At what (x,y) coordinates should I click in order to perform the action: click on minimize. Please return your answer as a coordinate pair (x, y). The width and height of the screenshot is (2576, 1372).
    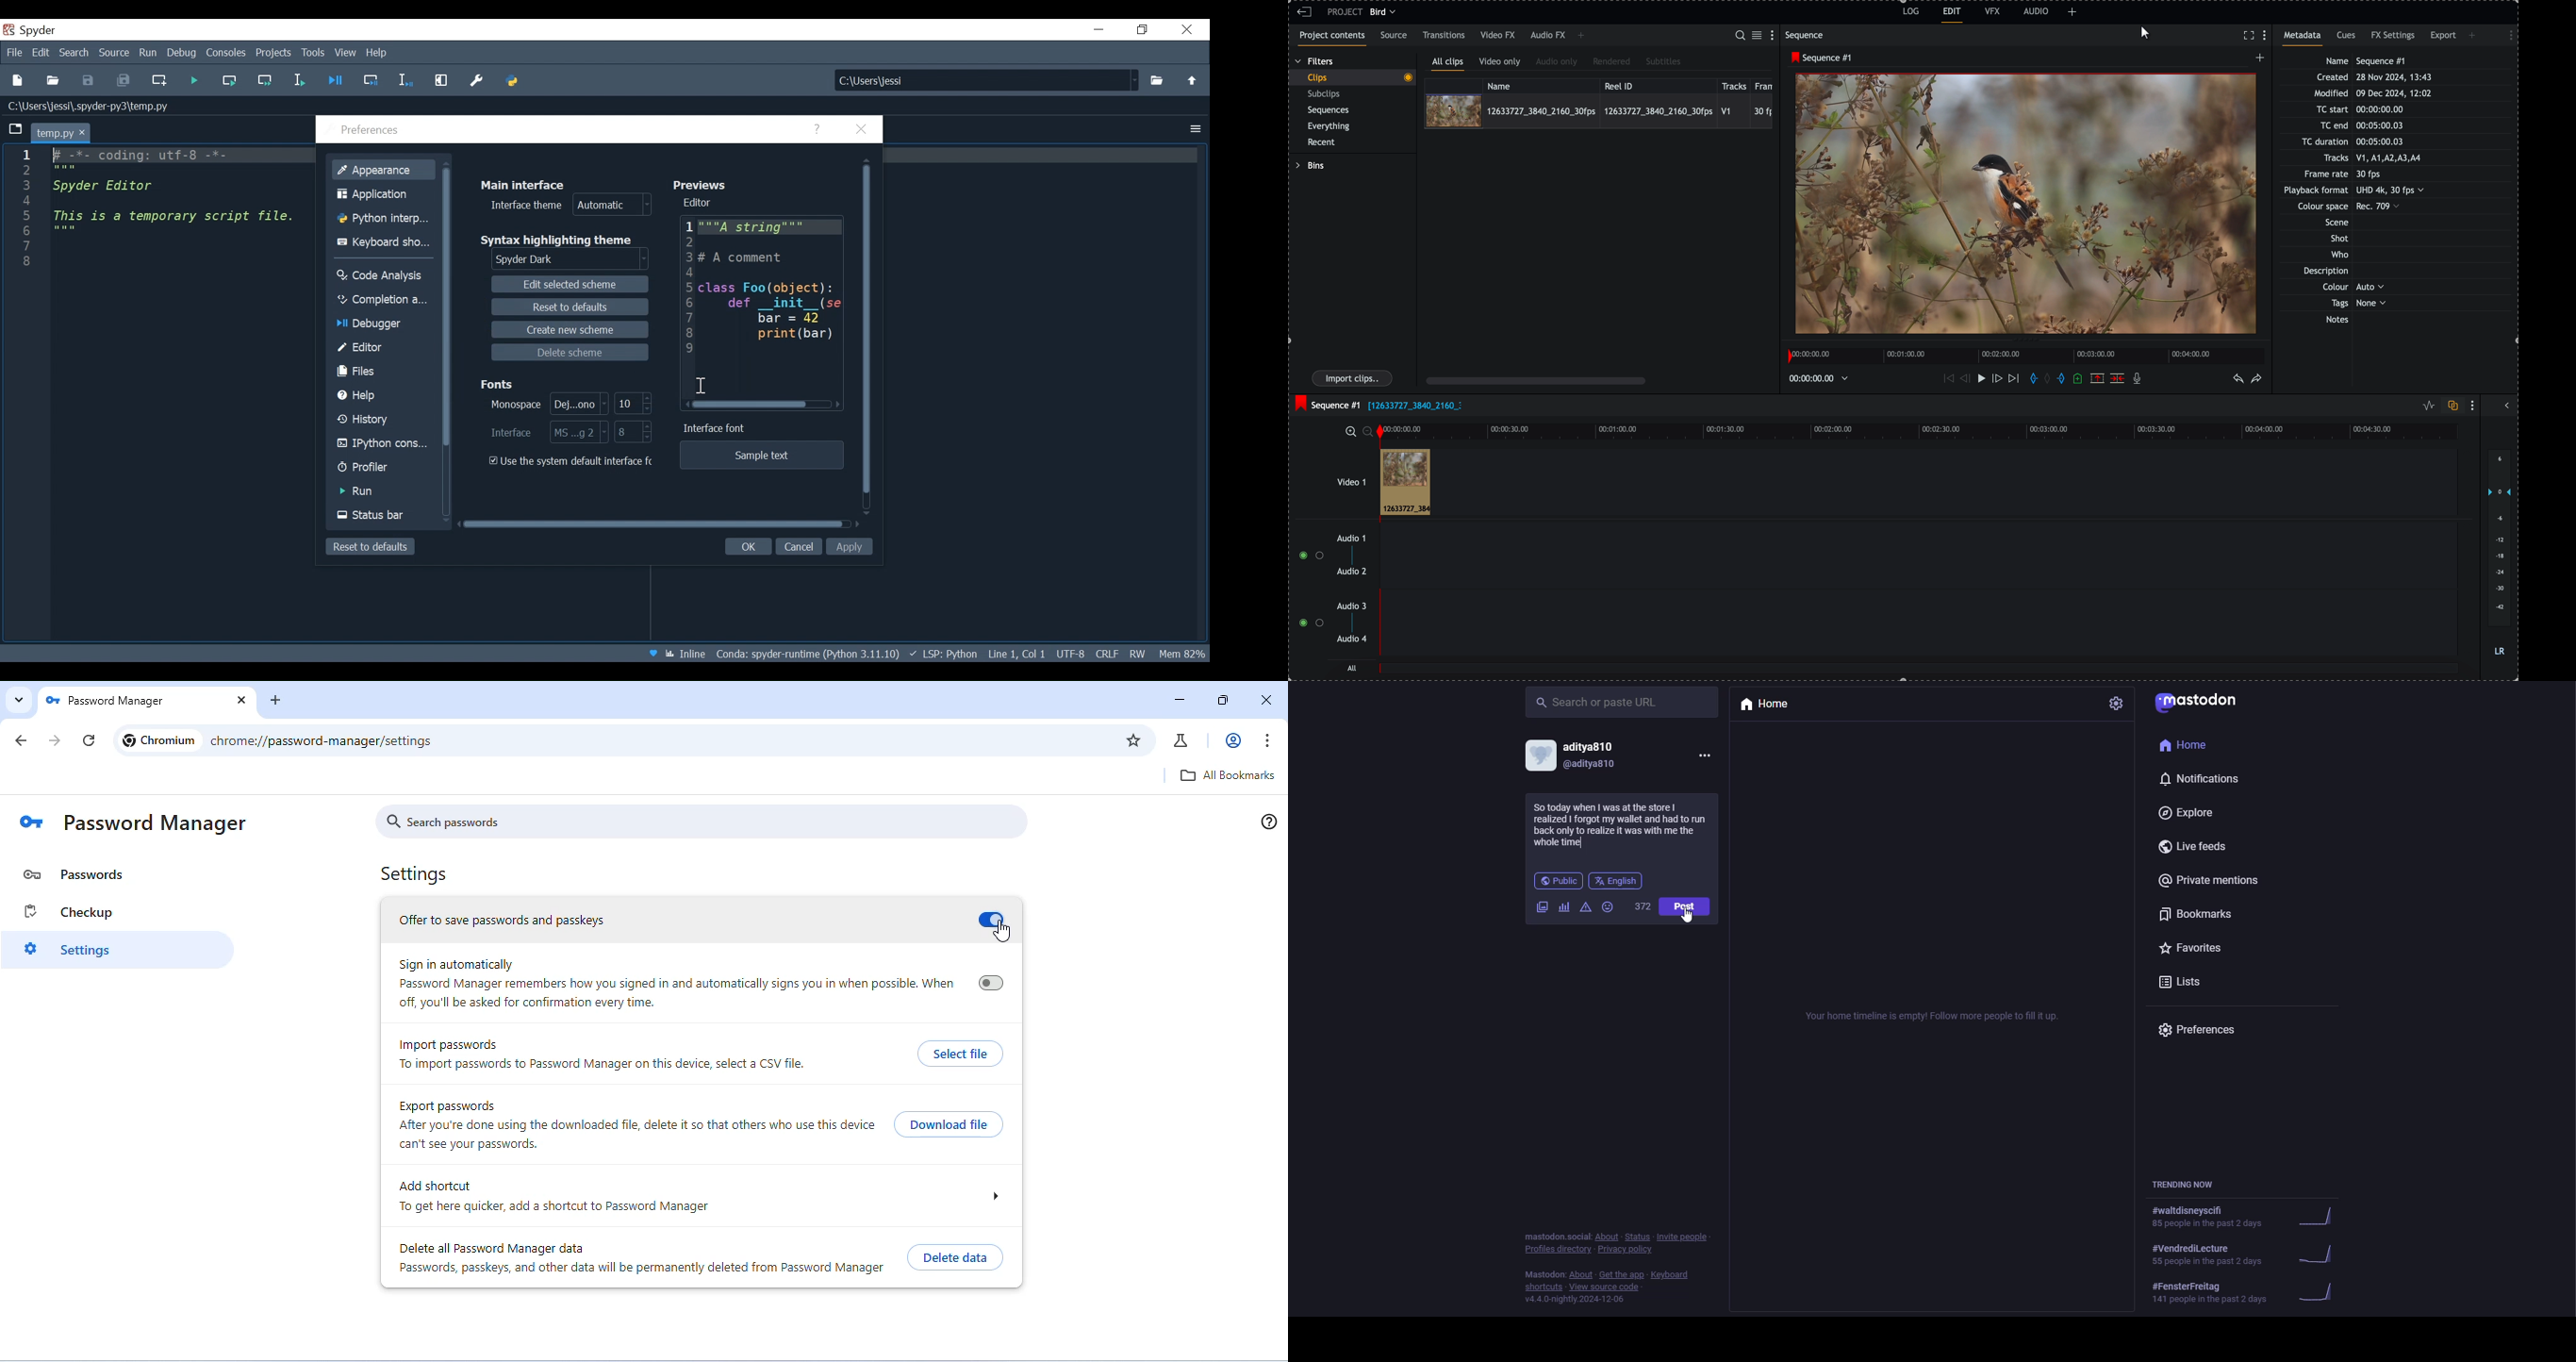
    Looking at the image, I should click on (1179, 699).